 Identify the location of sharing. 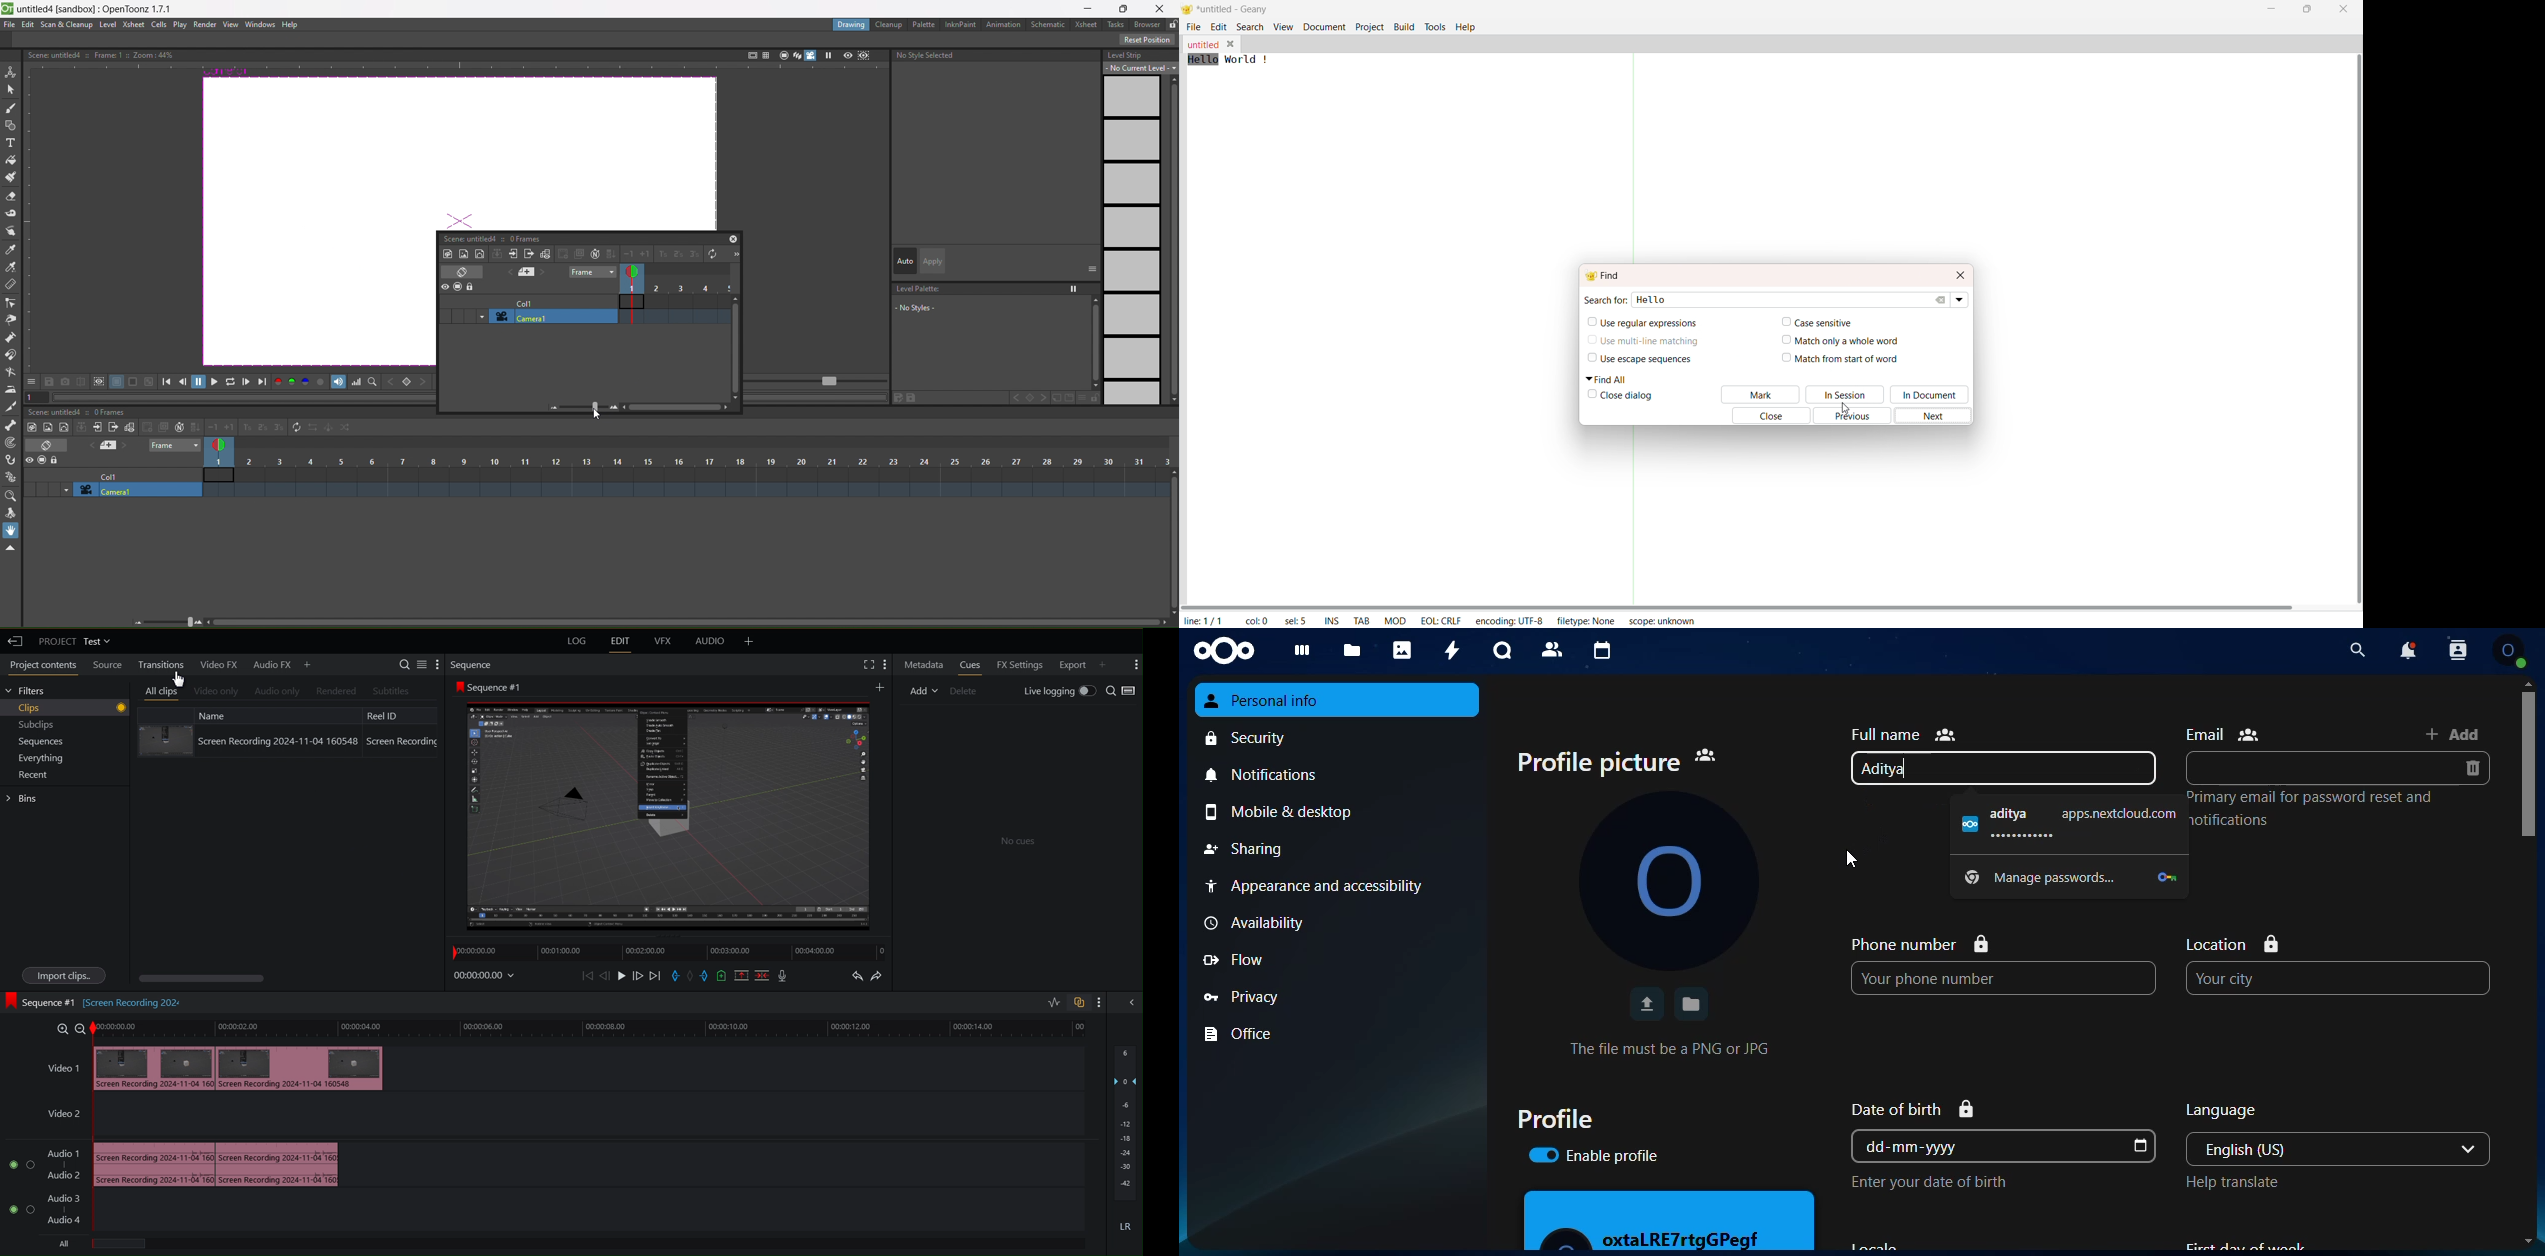
(1338, 849).